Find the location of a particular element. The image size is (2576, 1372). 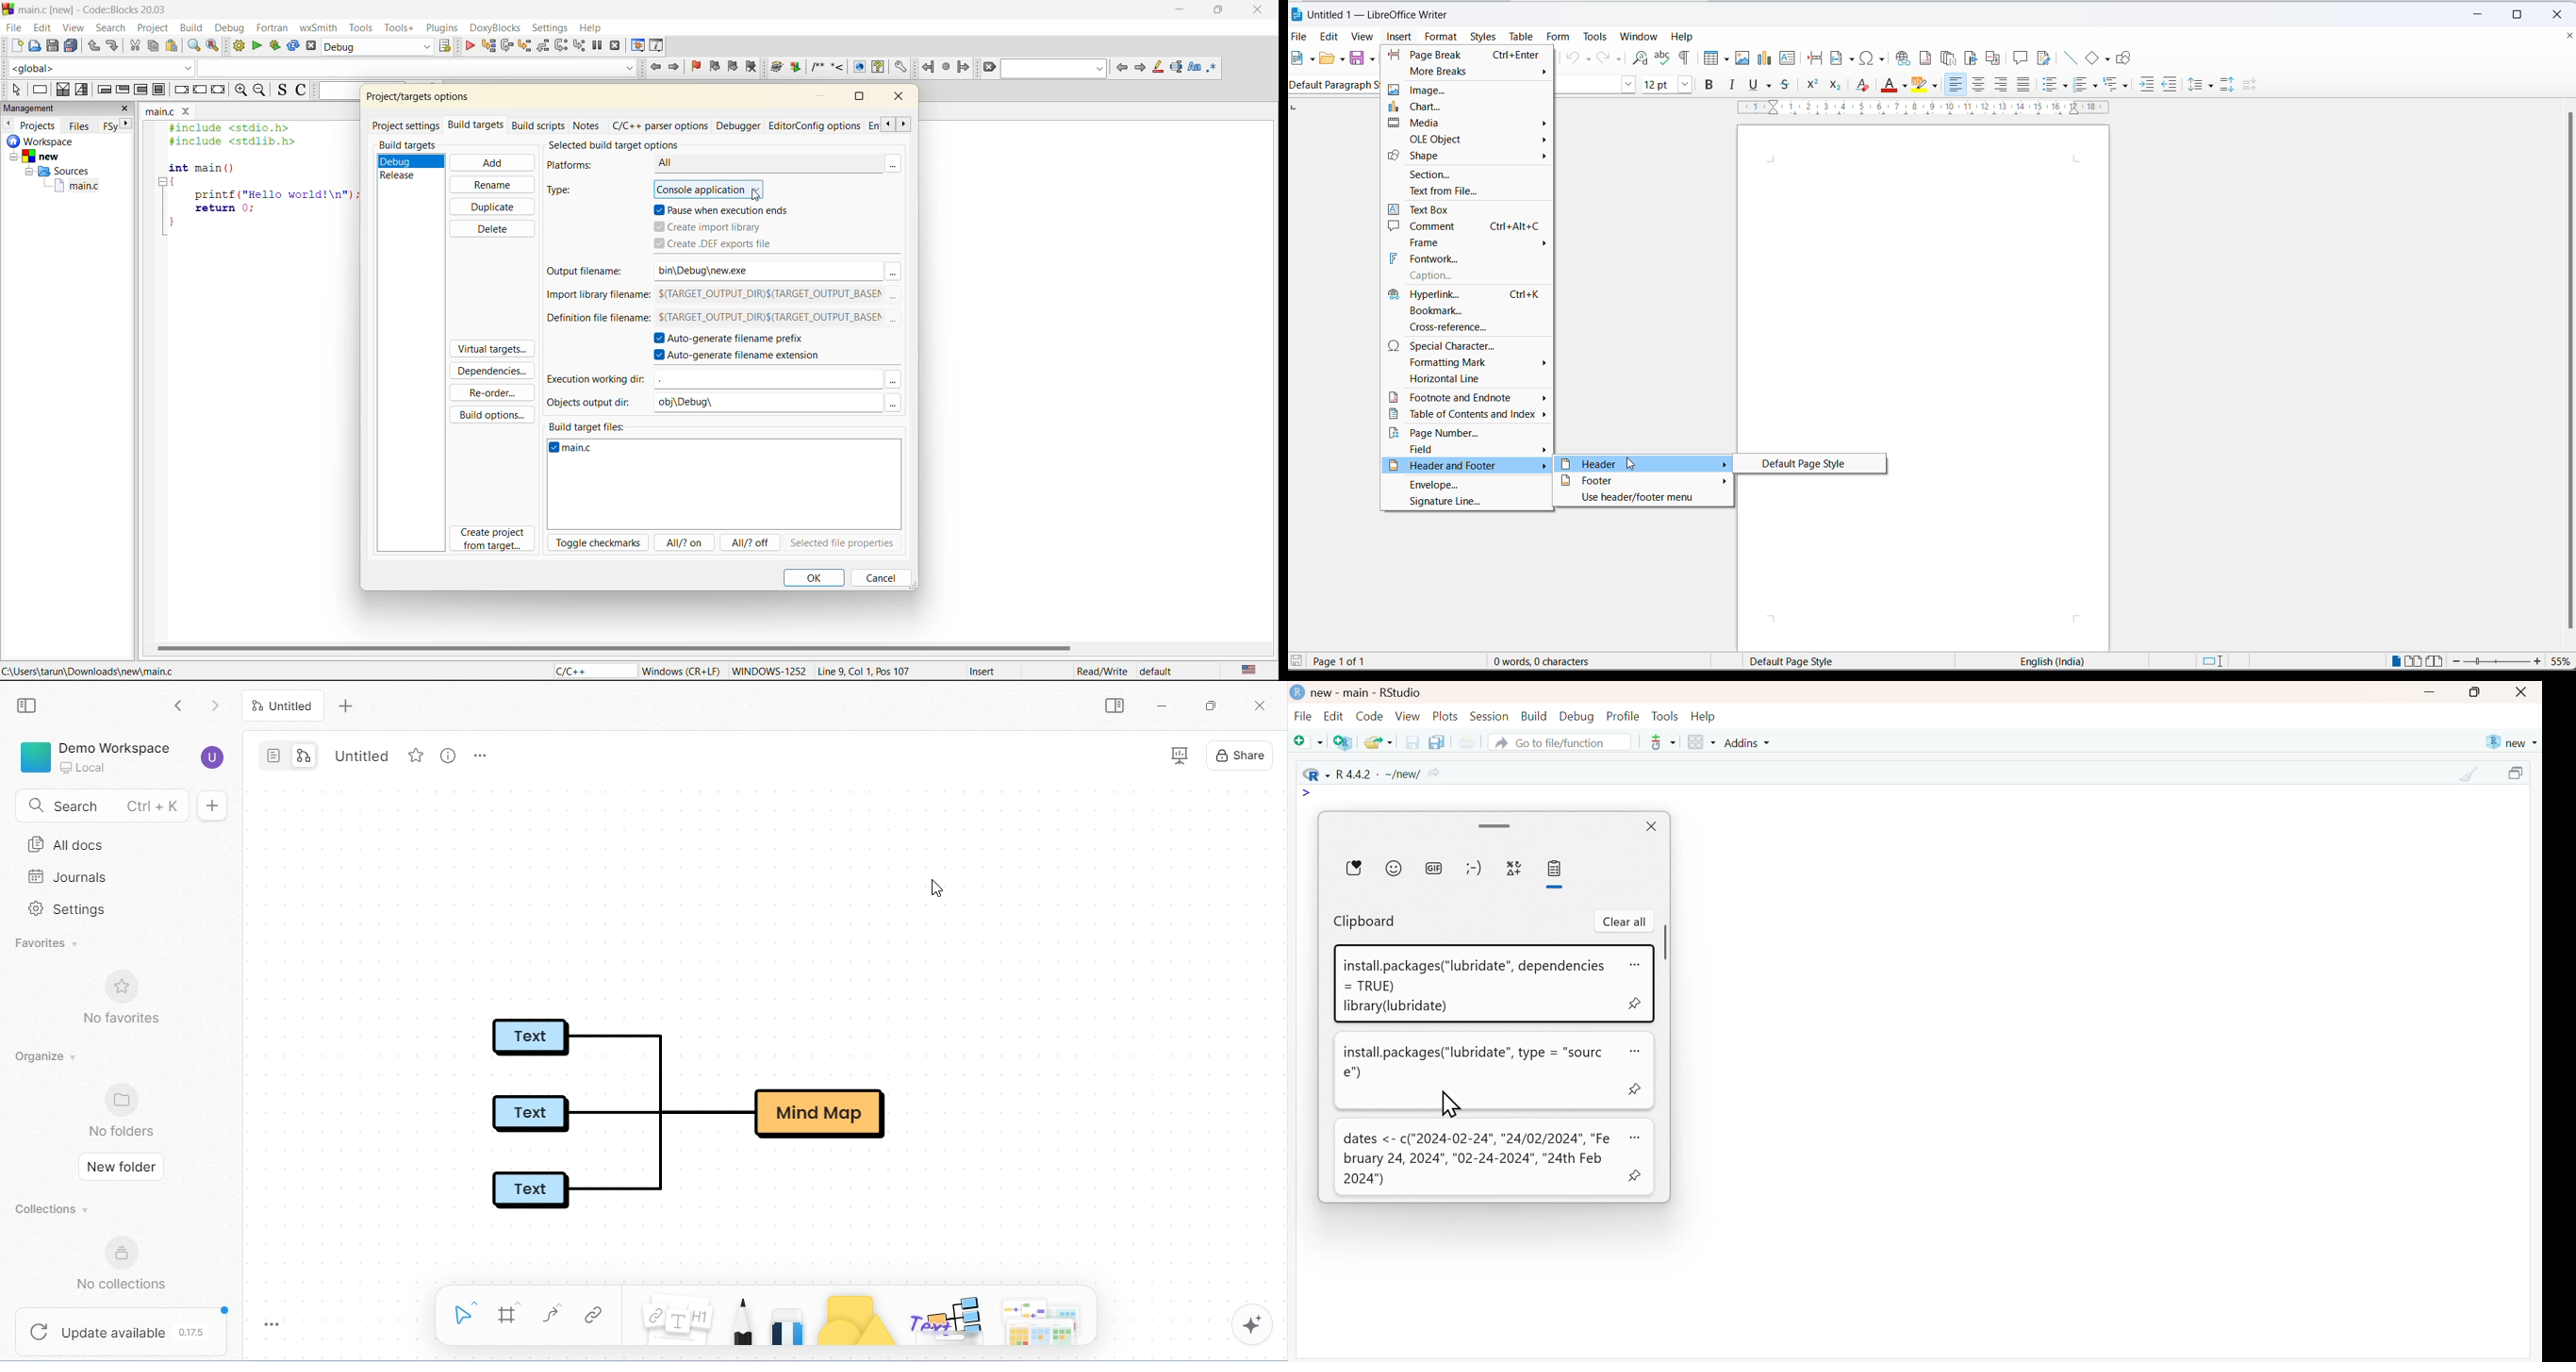

edit is located at coordinates (1329, 36).